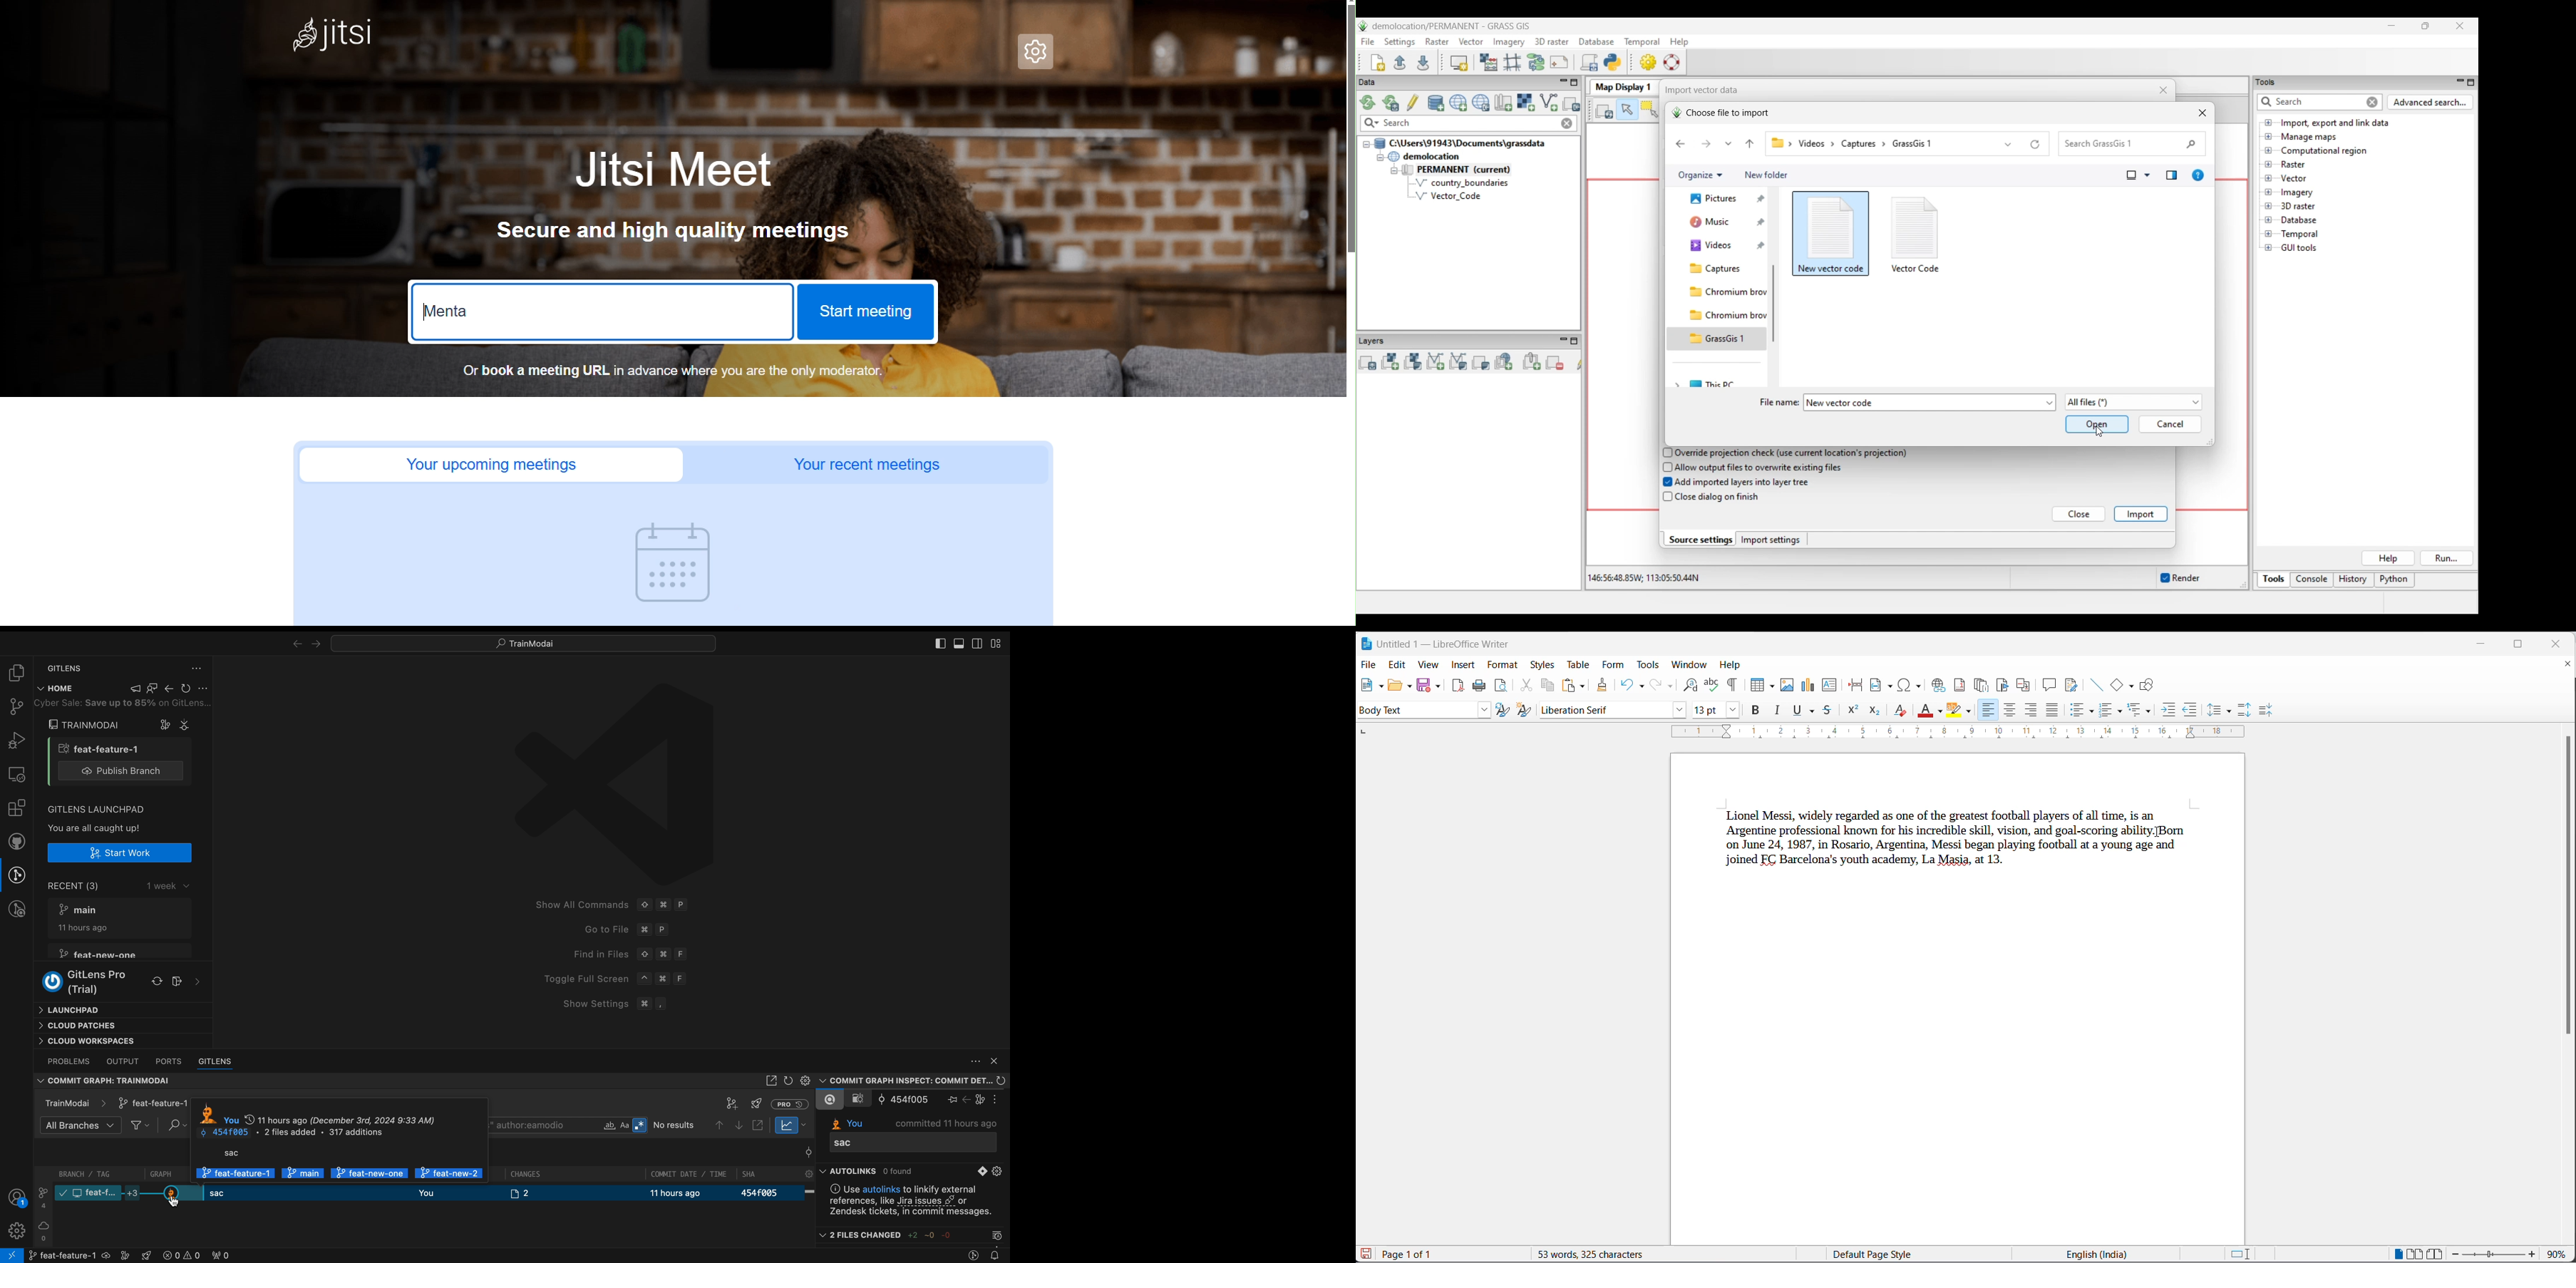 Image resolution: width=2576 pixels, height=1288 pixels. I want to click on Menta (username), so click(449, 310).